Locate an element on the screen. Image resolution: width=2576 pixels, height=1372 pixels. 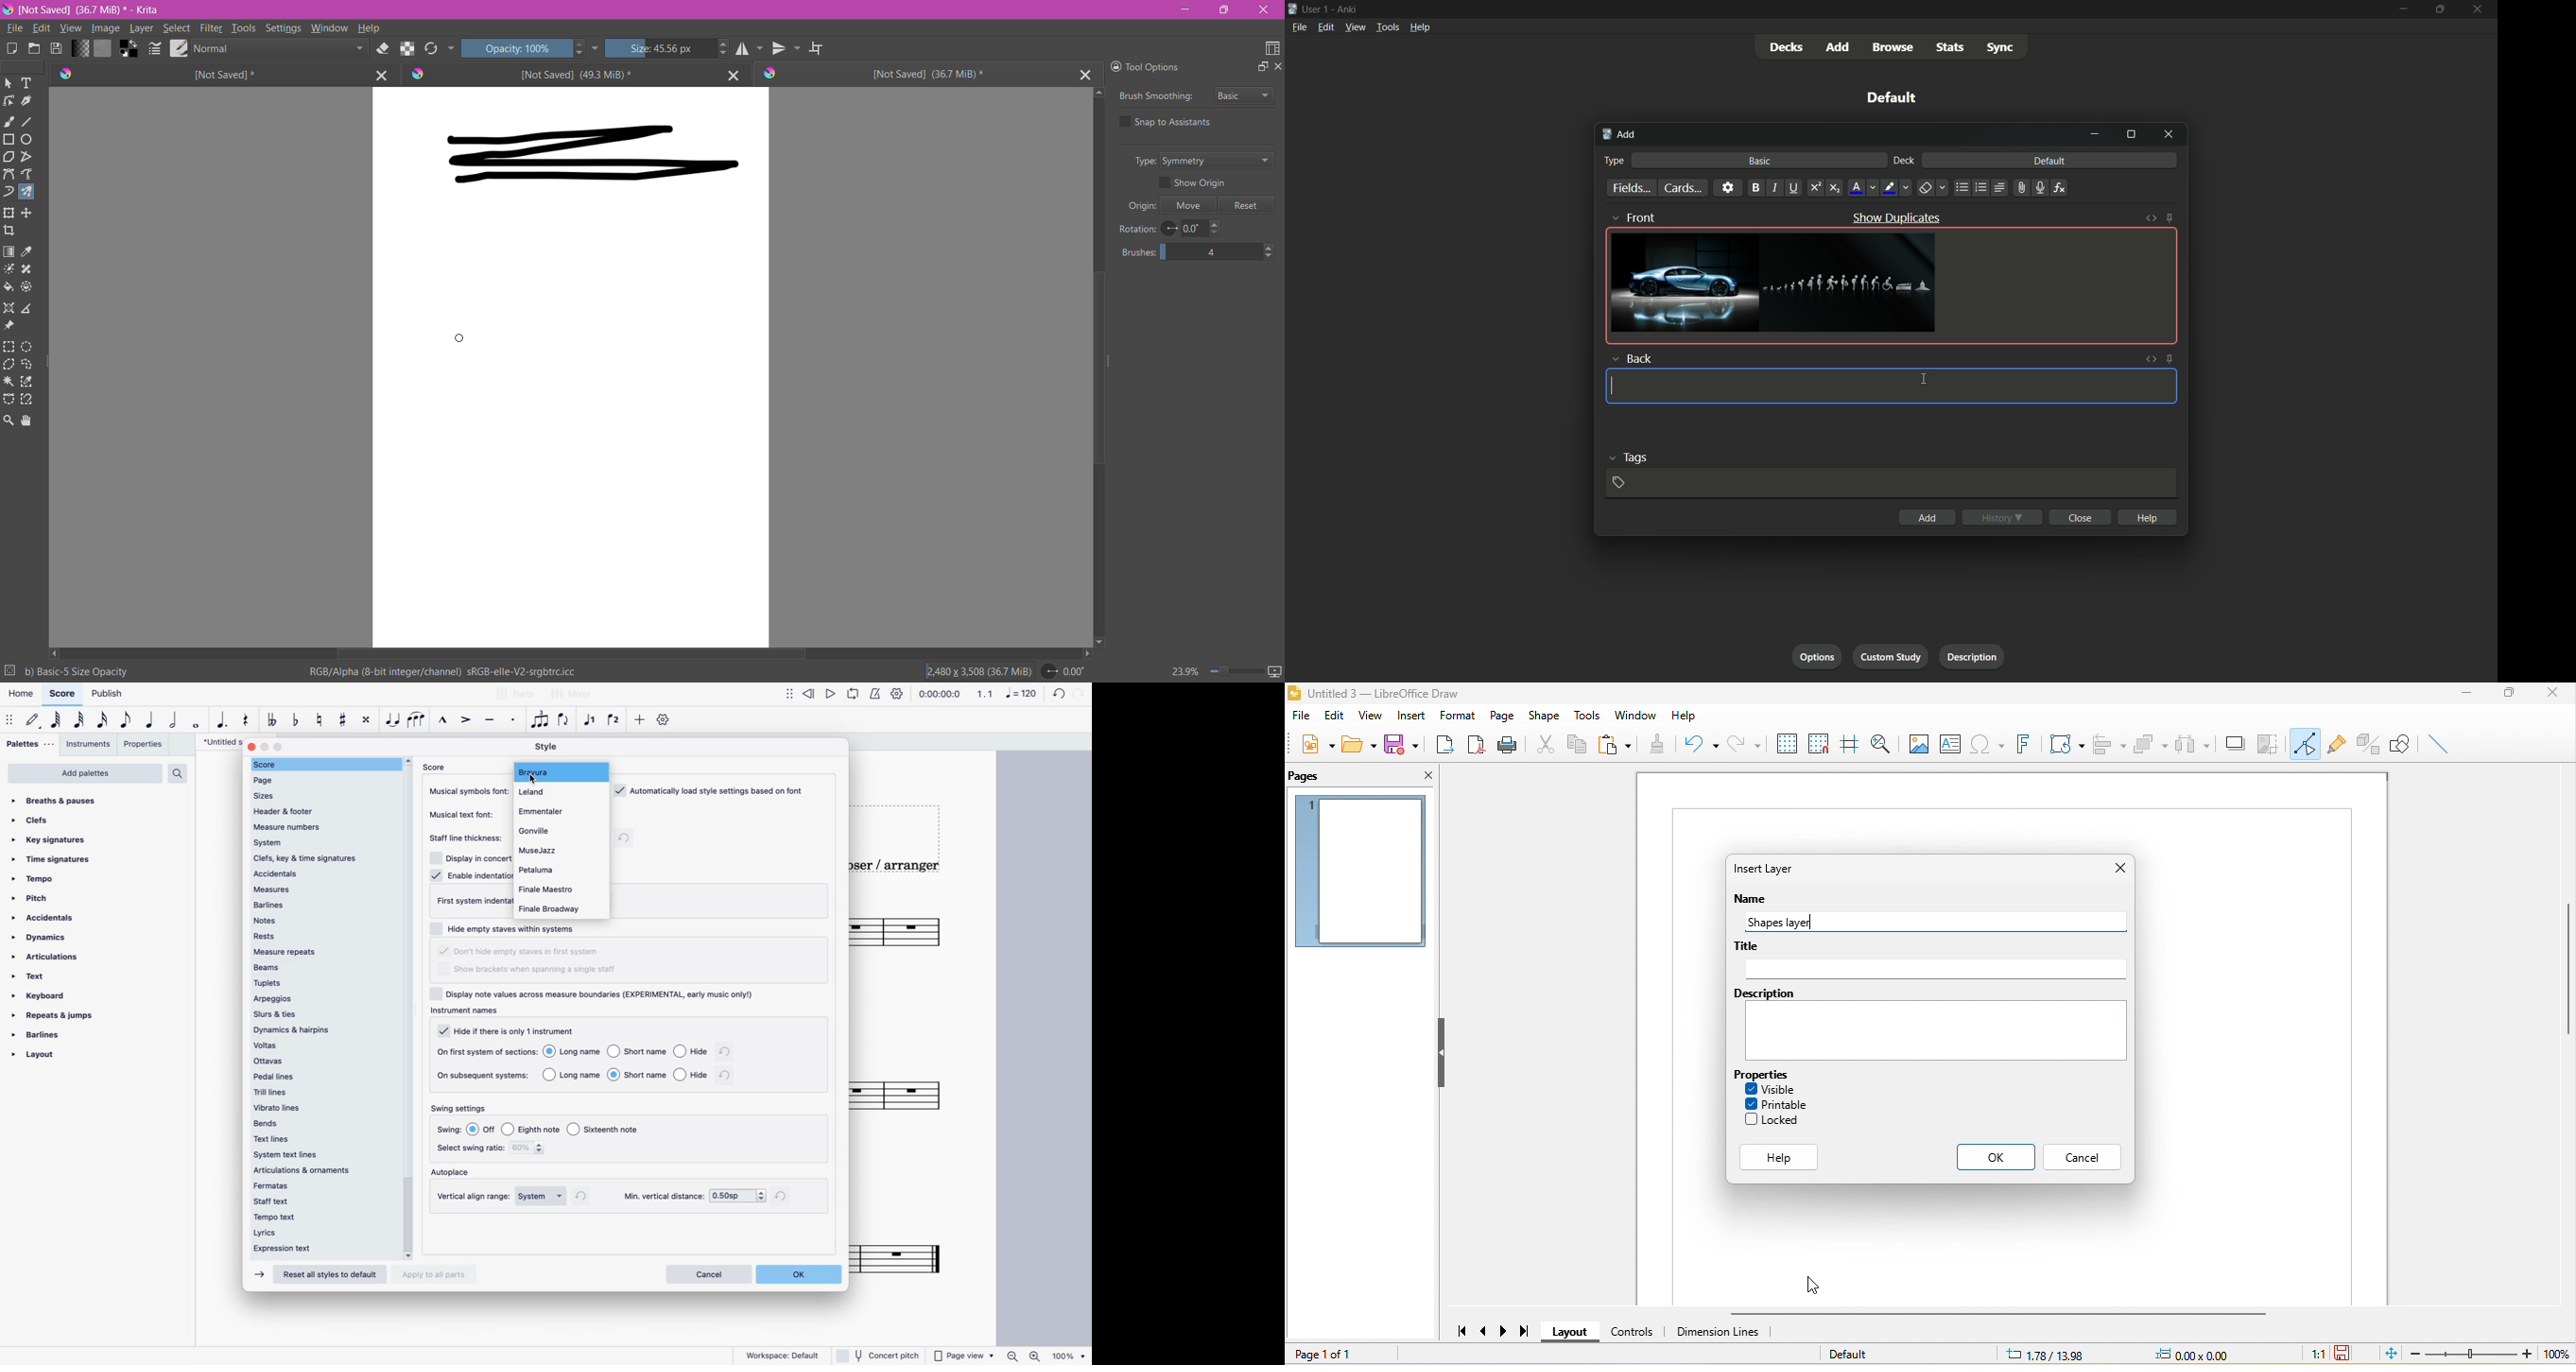
Restore Down is located at coordinates (1226, 10).